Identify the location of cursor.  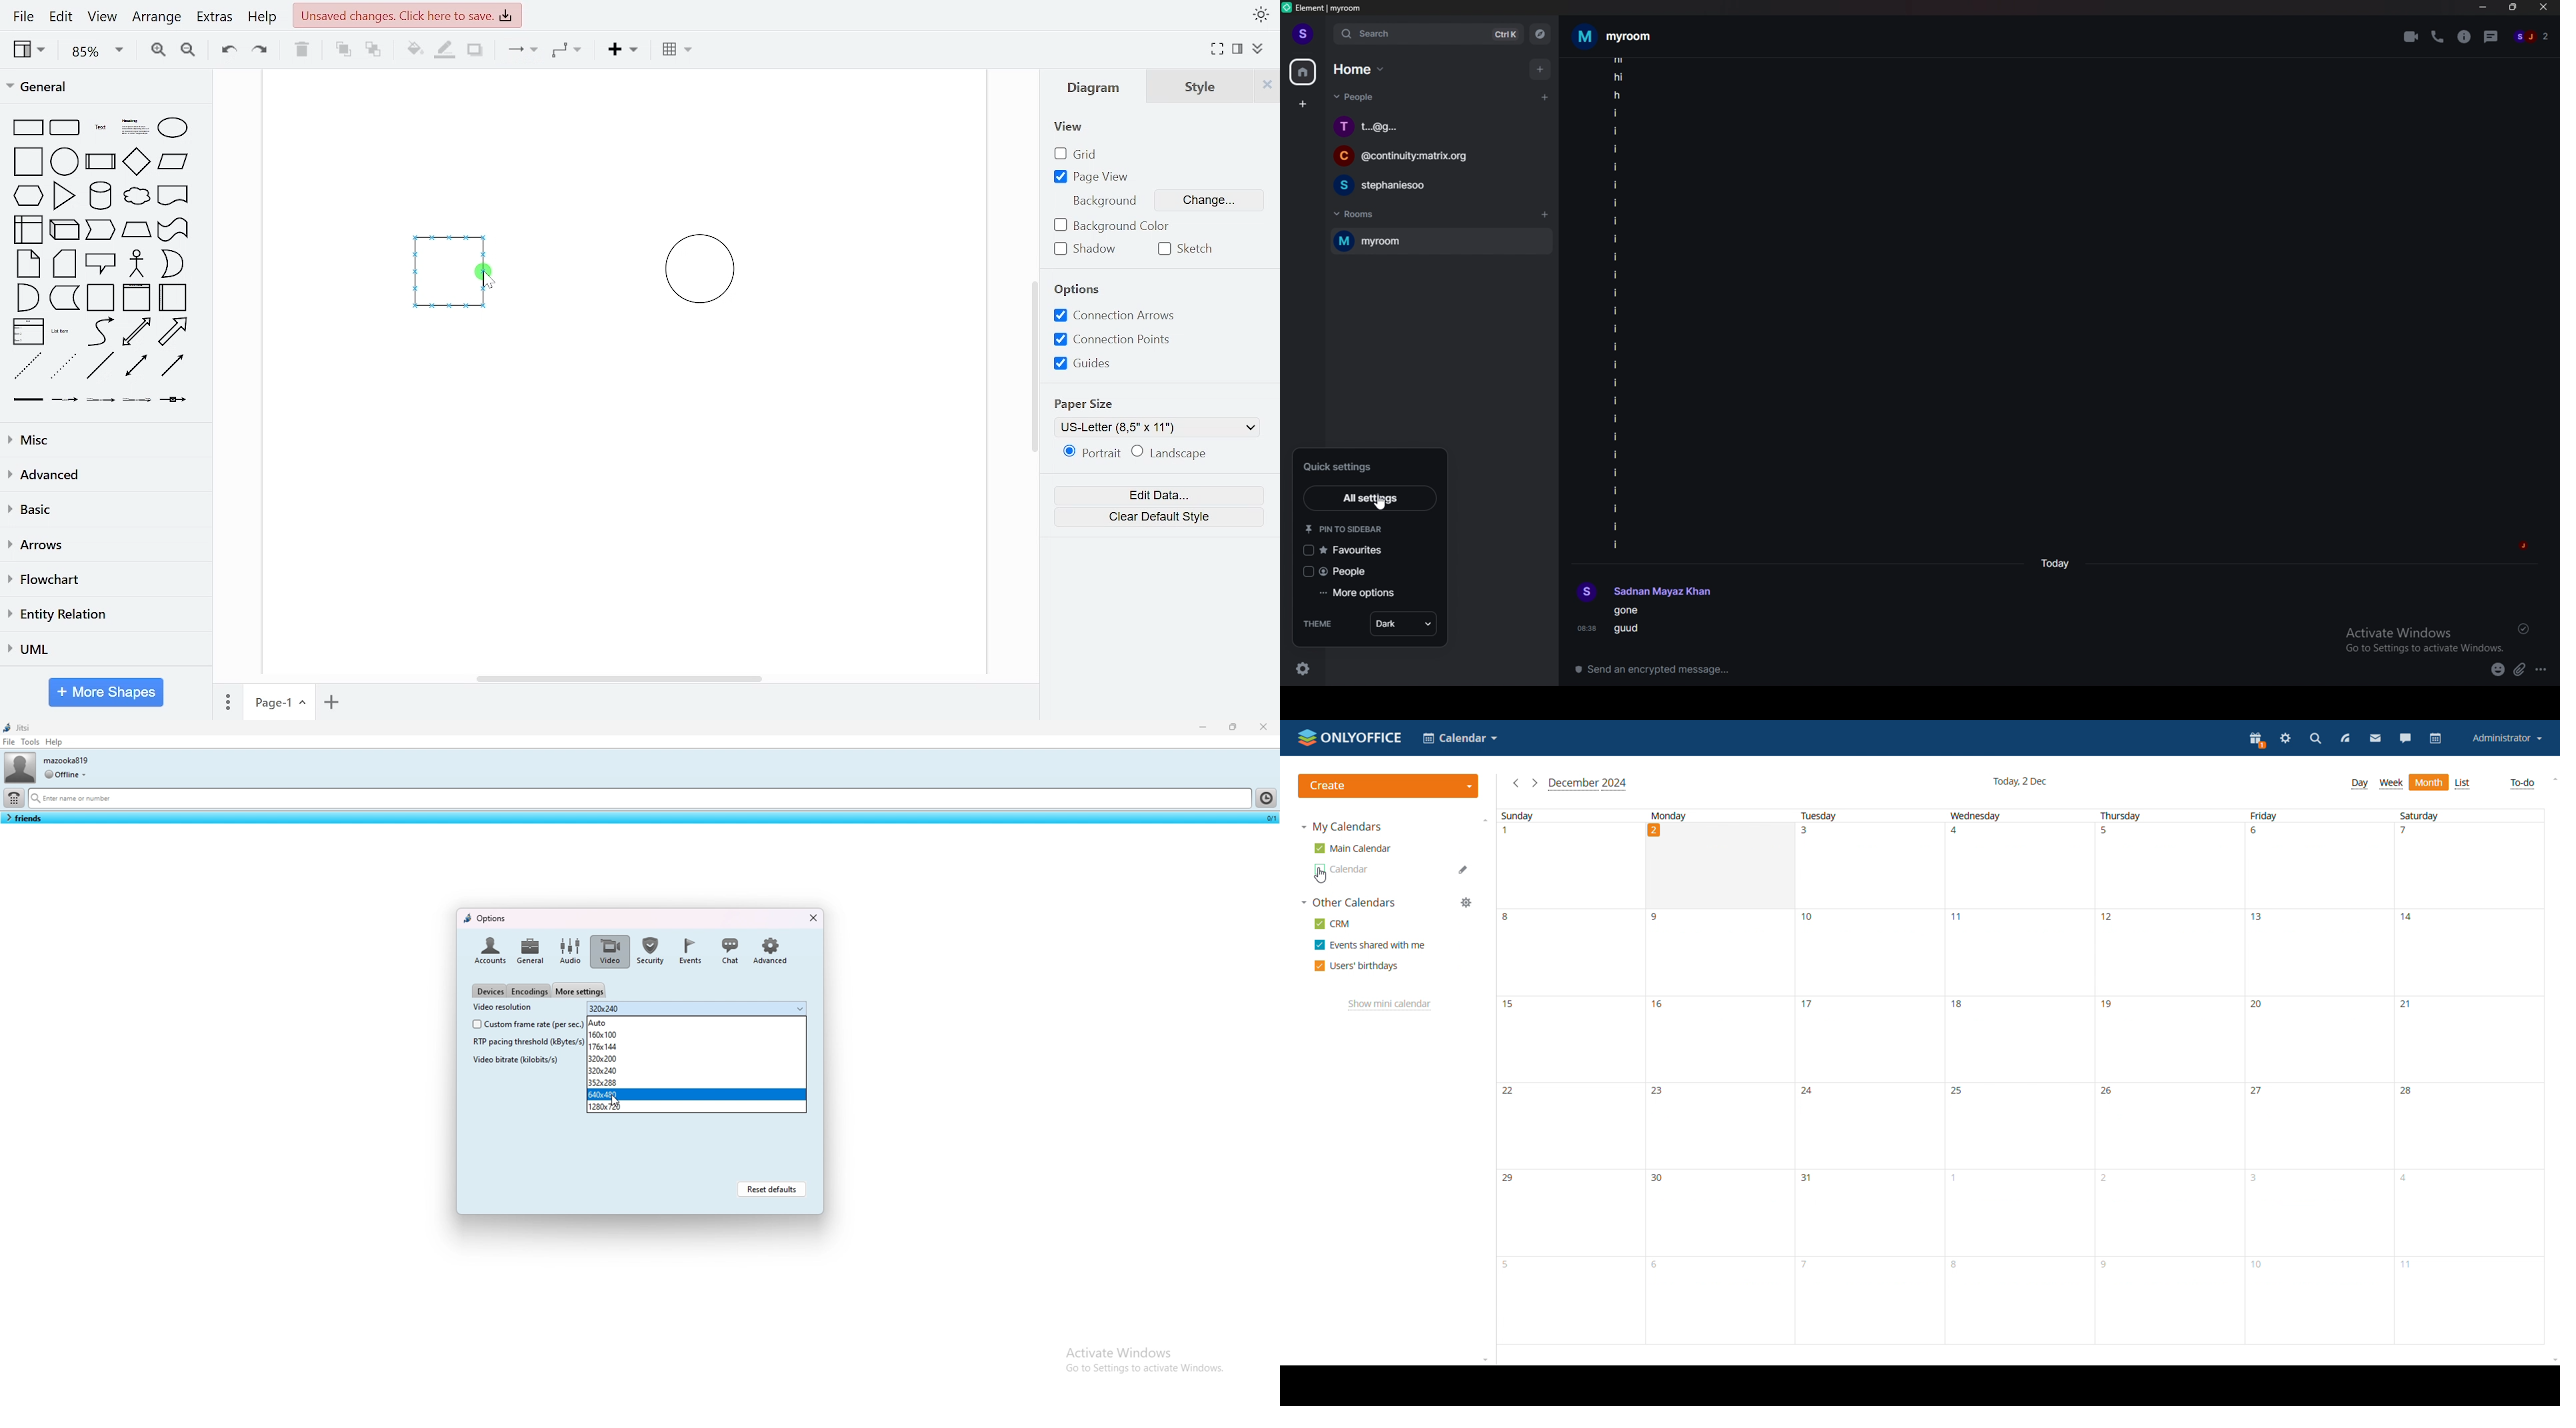
(611, 1098).